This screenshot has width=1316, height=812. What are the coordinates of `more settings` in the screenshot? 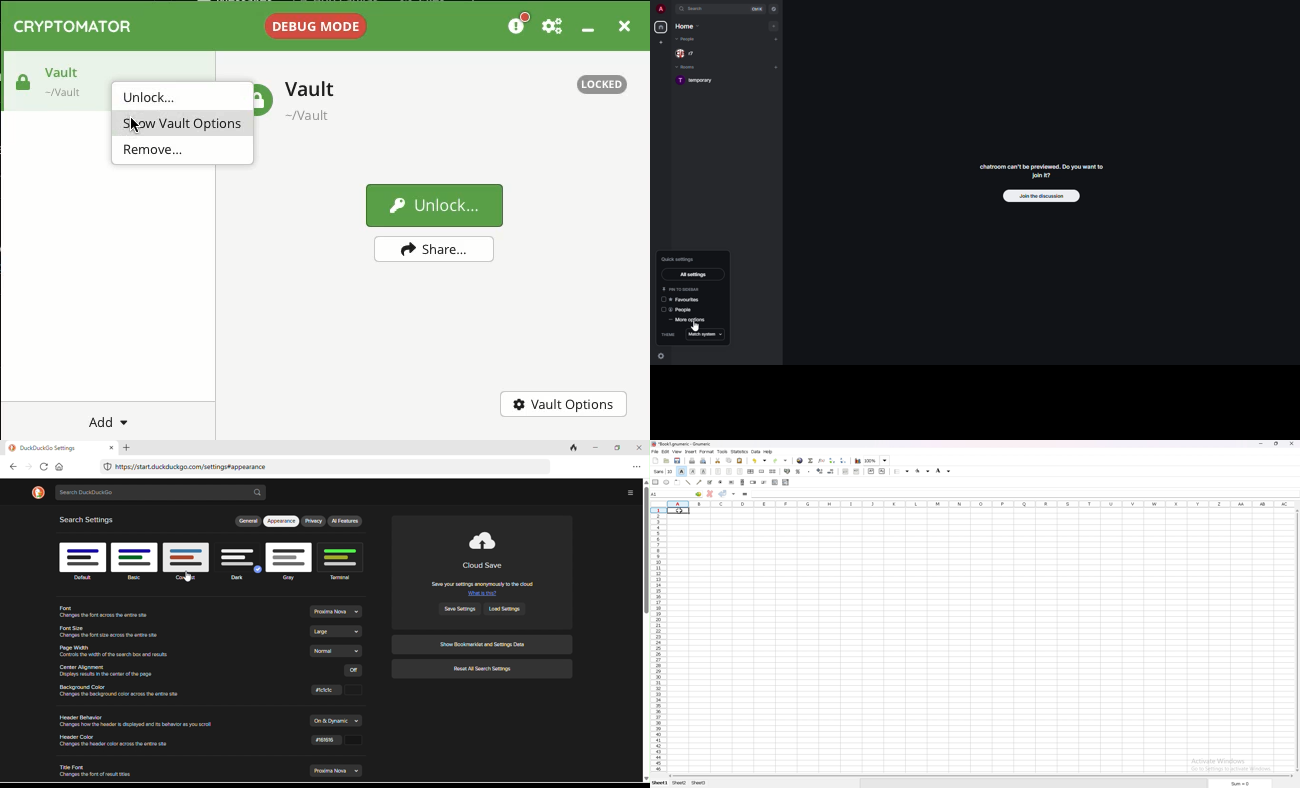 It's located at (689, 321).